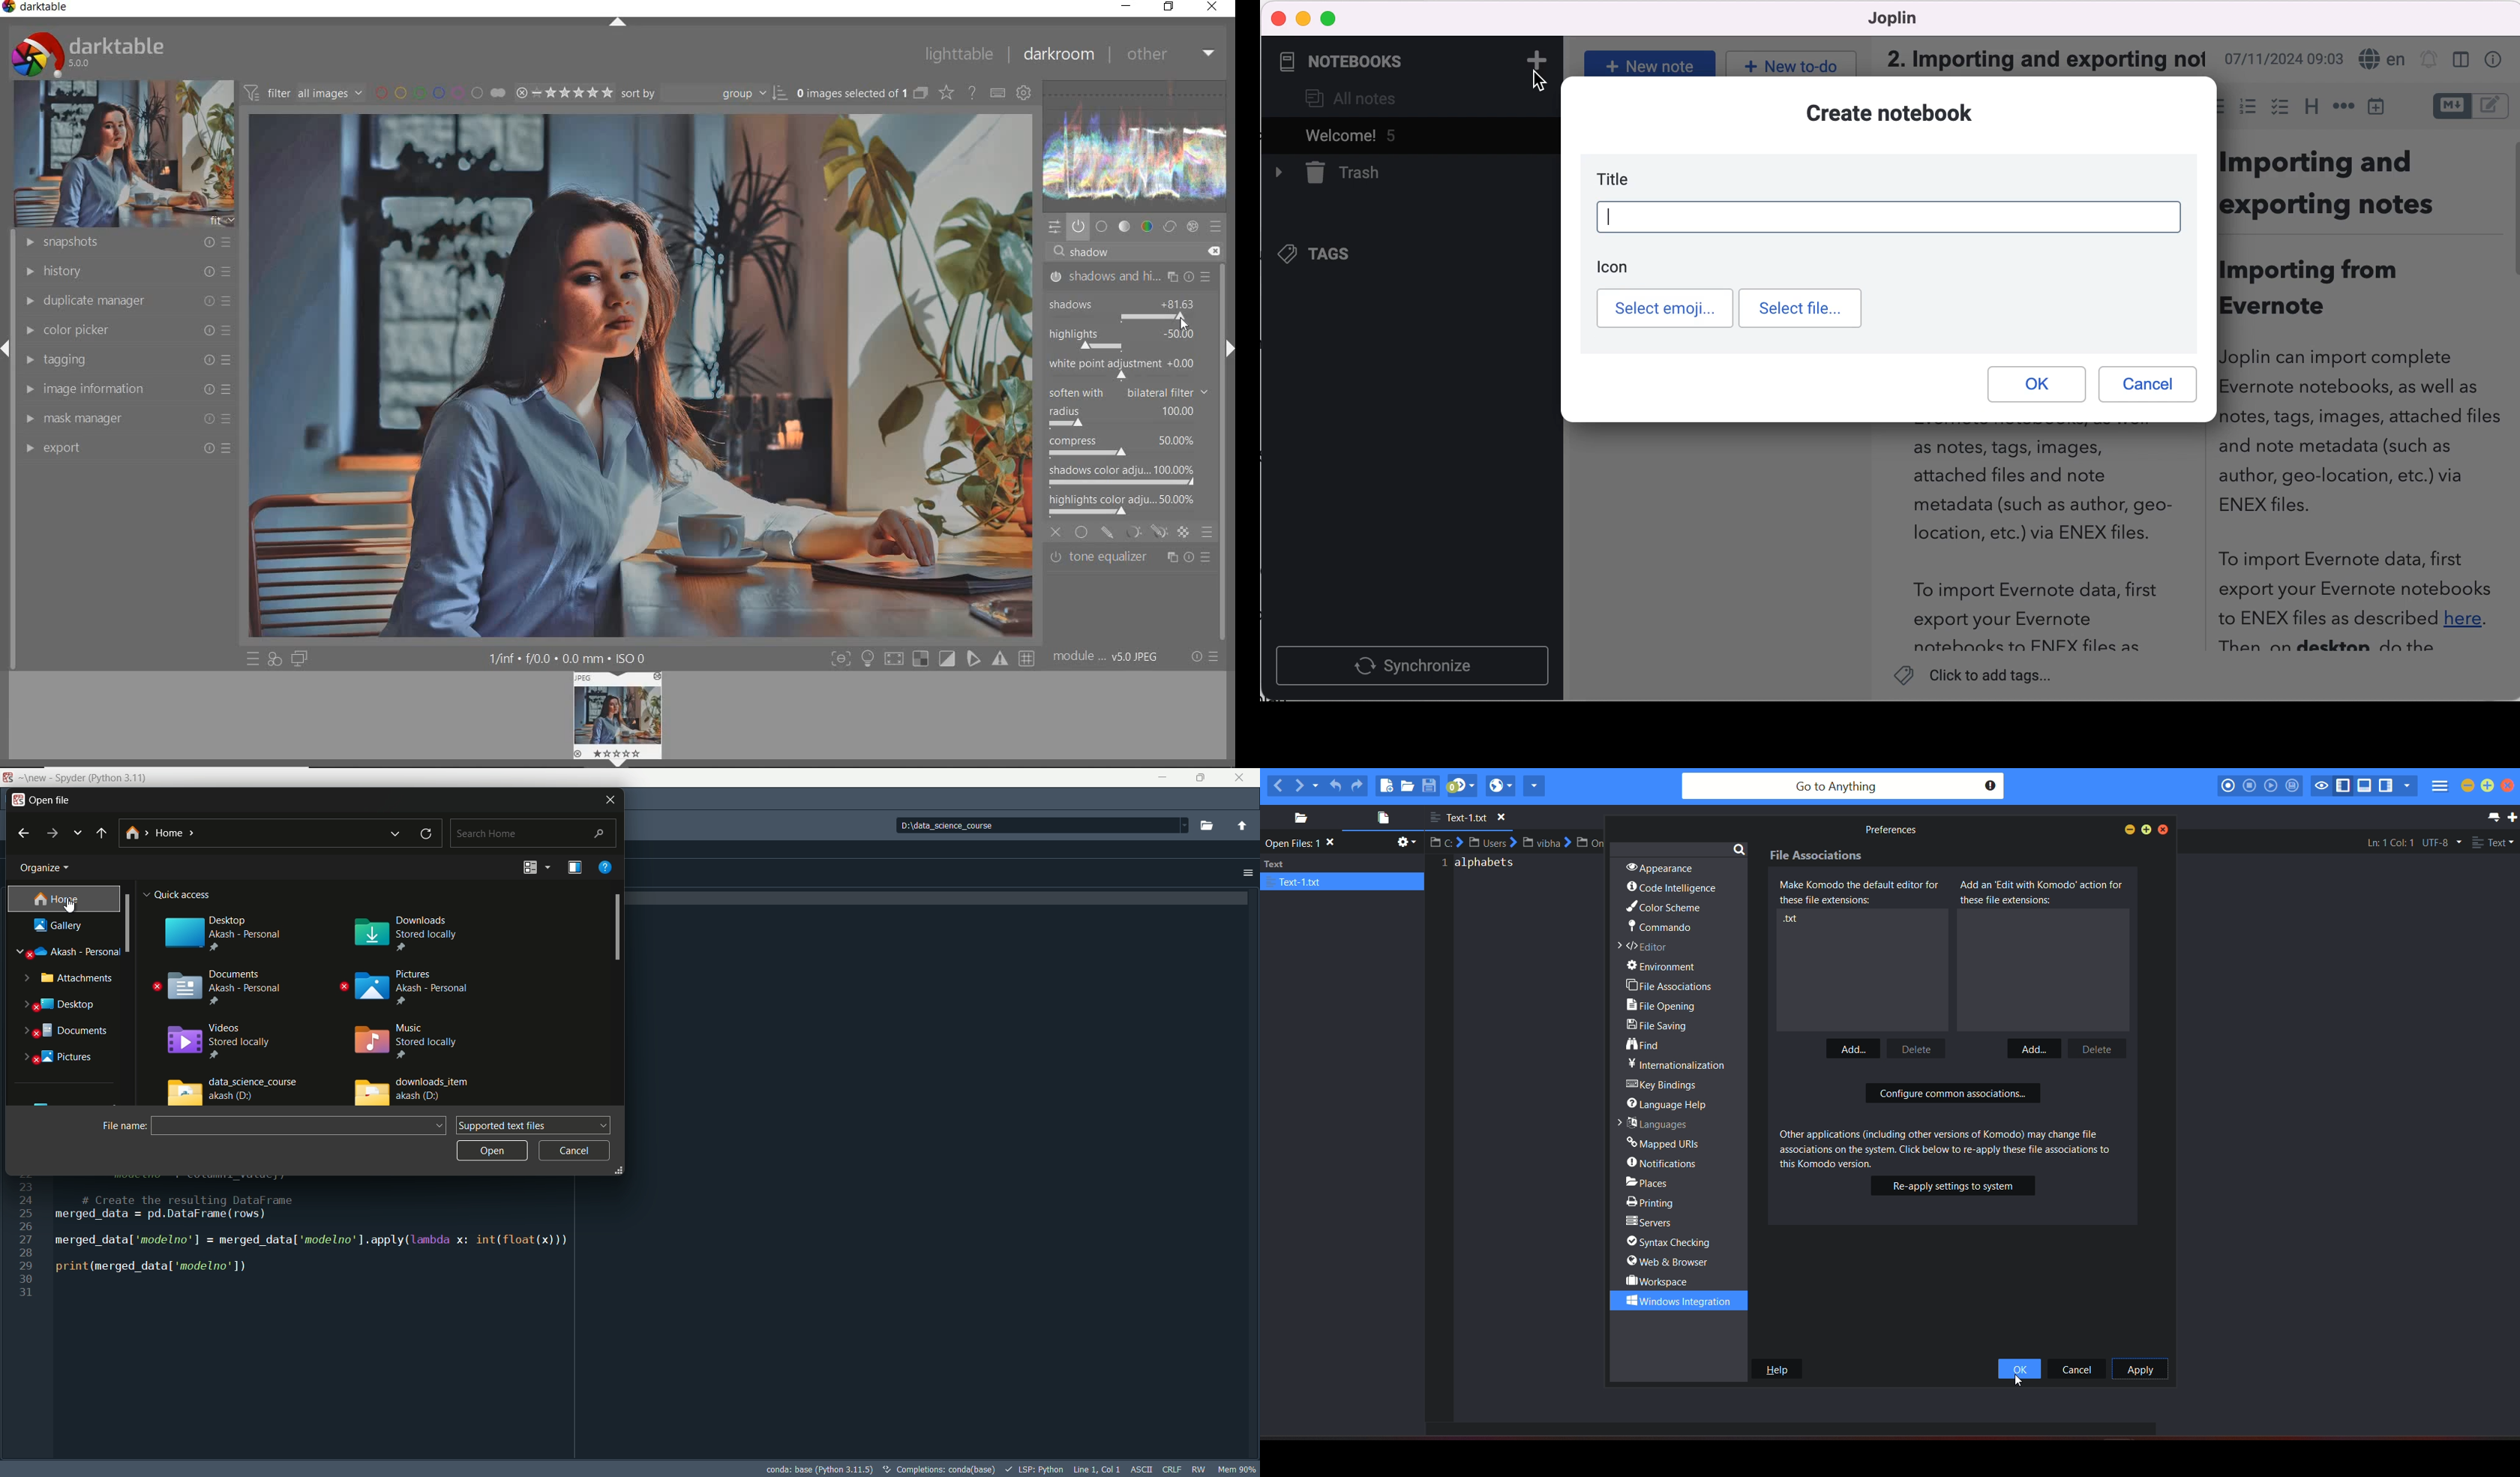  Describe the element at coordinates (1647, 65) in the screenshot. I see `New note` at that location.